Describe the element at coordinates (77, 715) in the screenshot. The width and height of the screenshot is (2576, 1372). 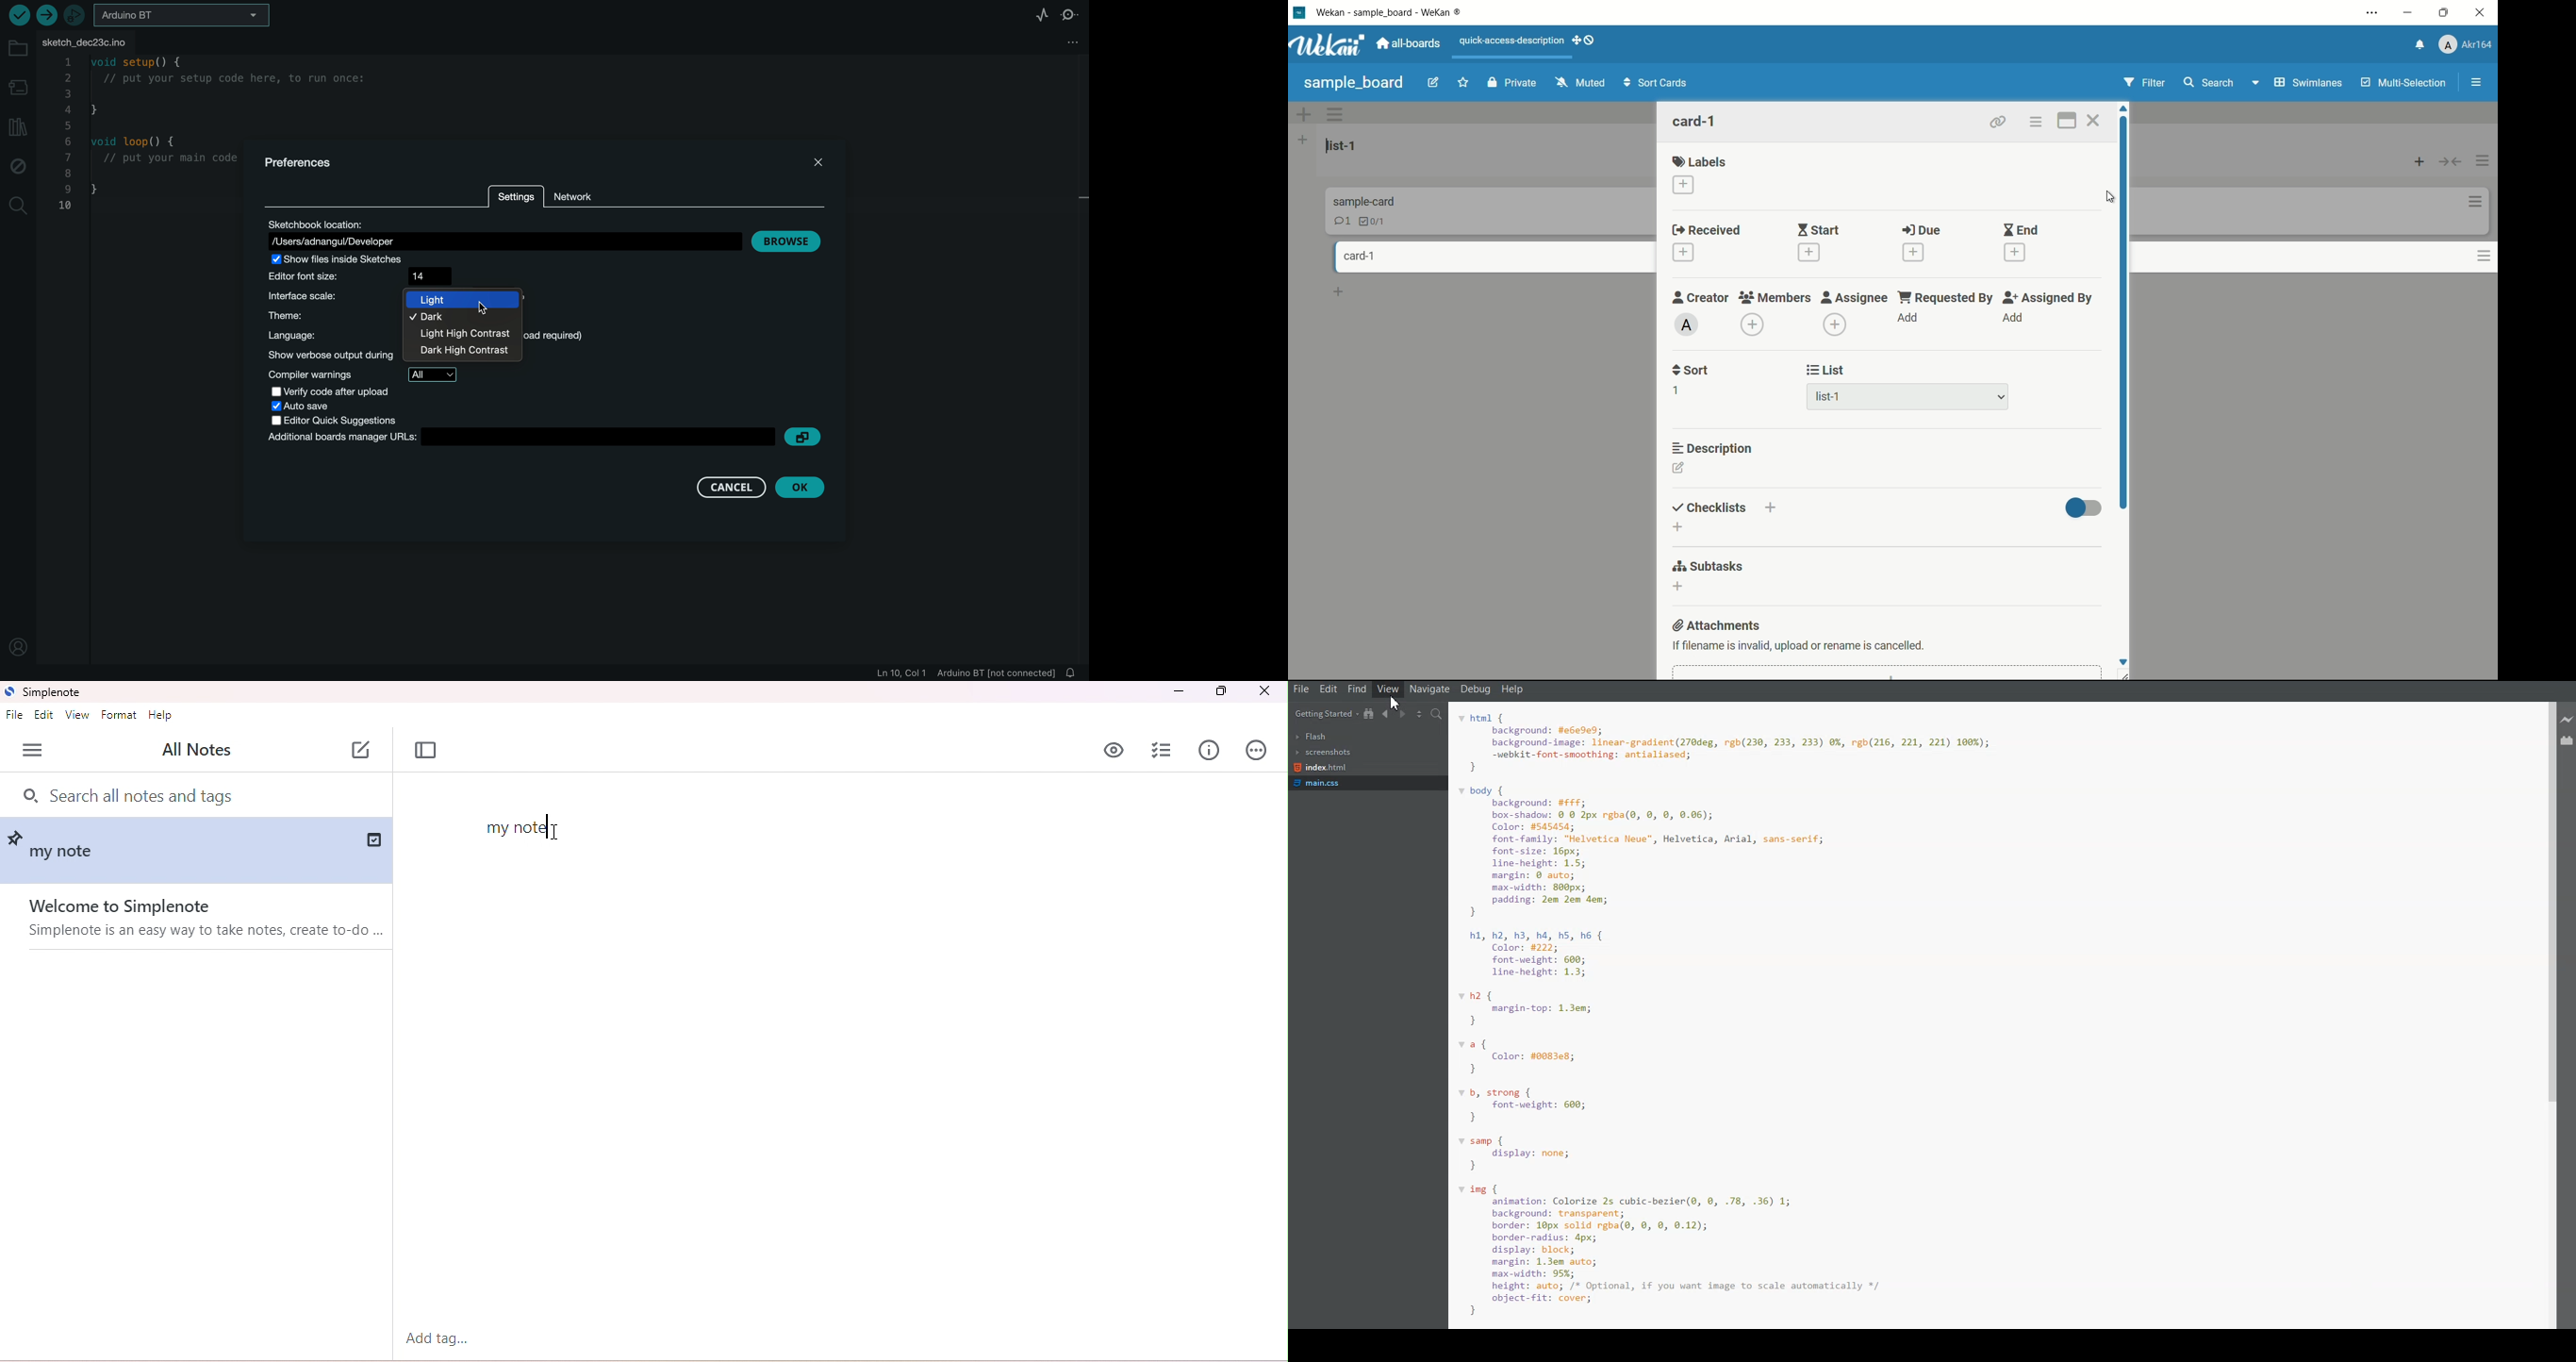
I see `view` at that location.